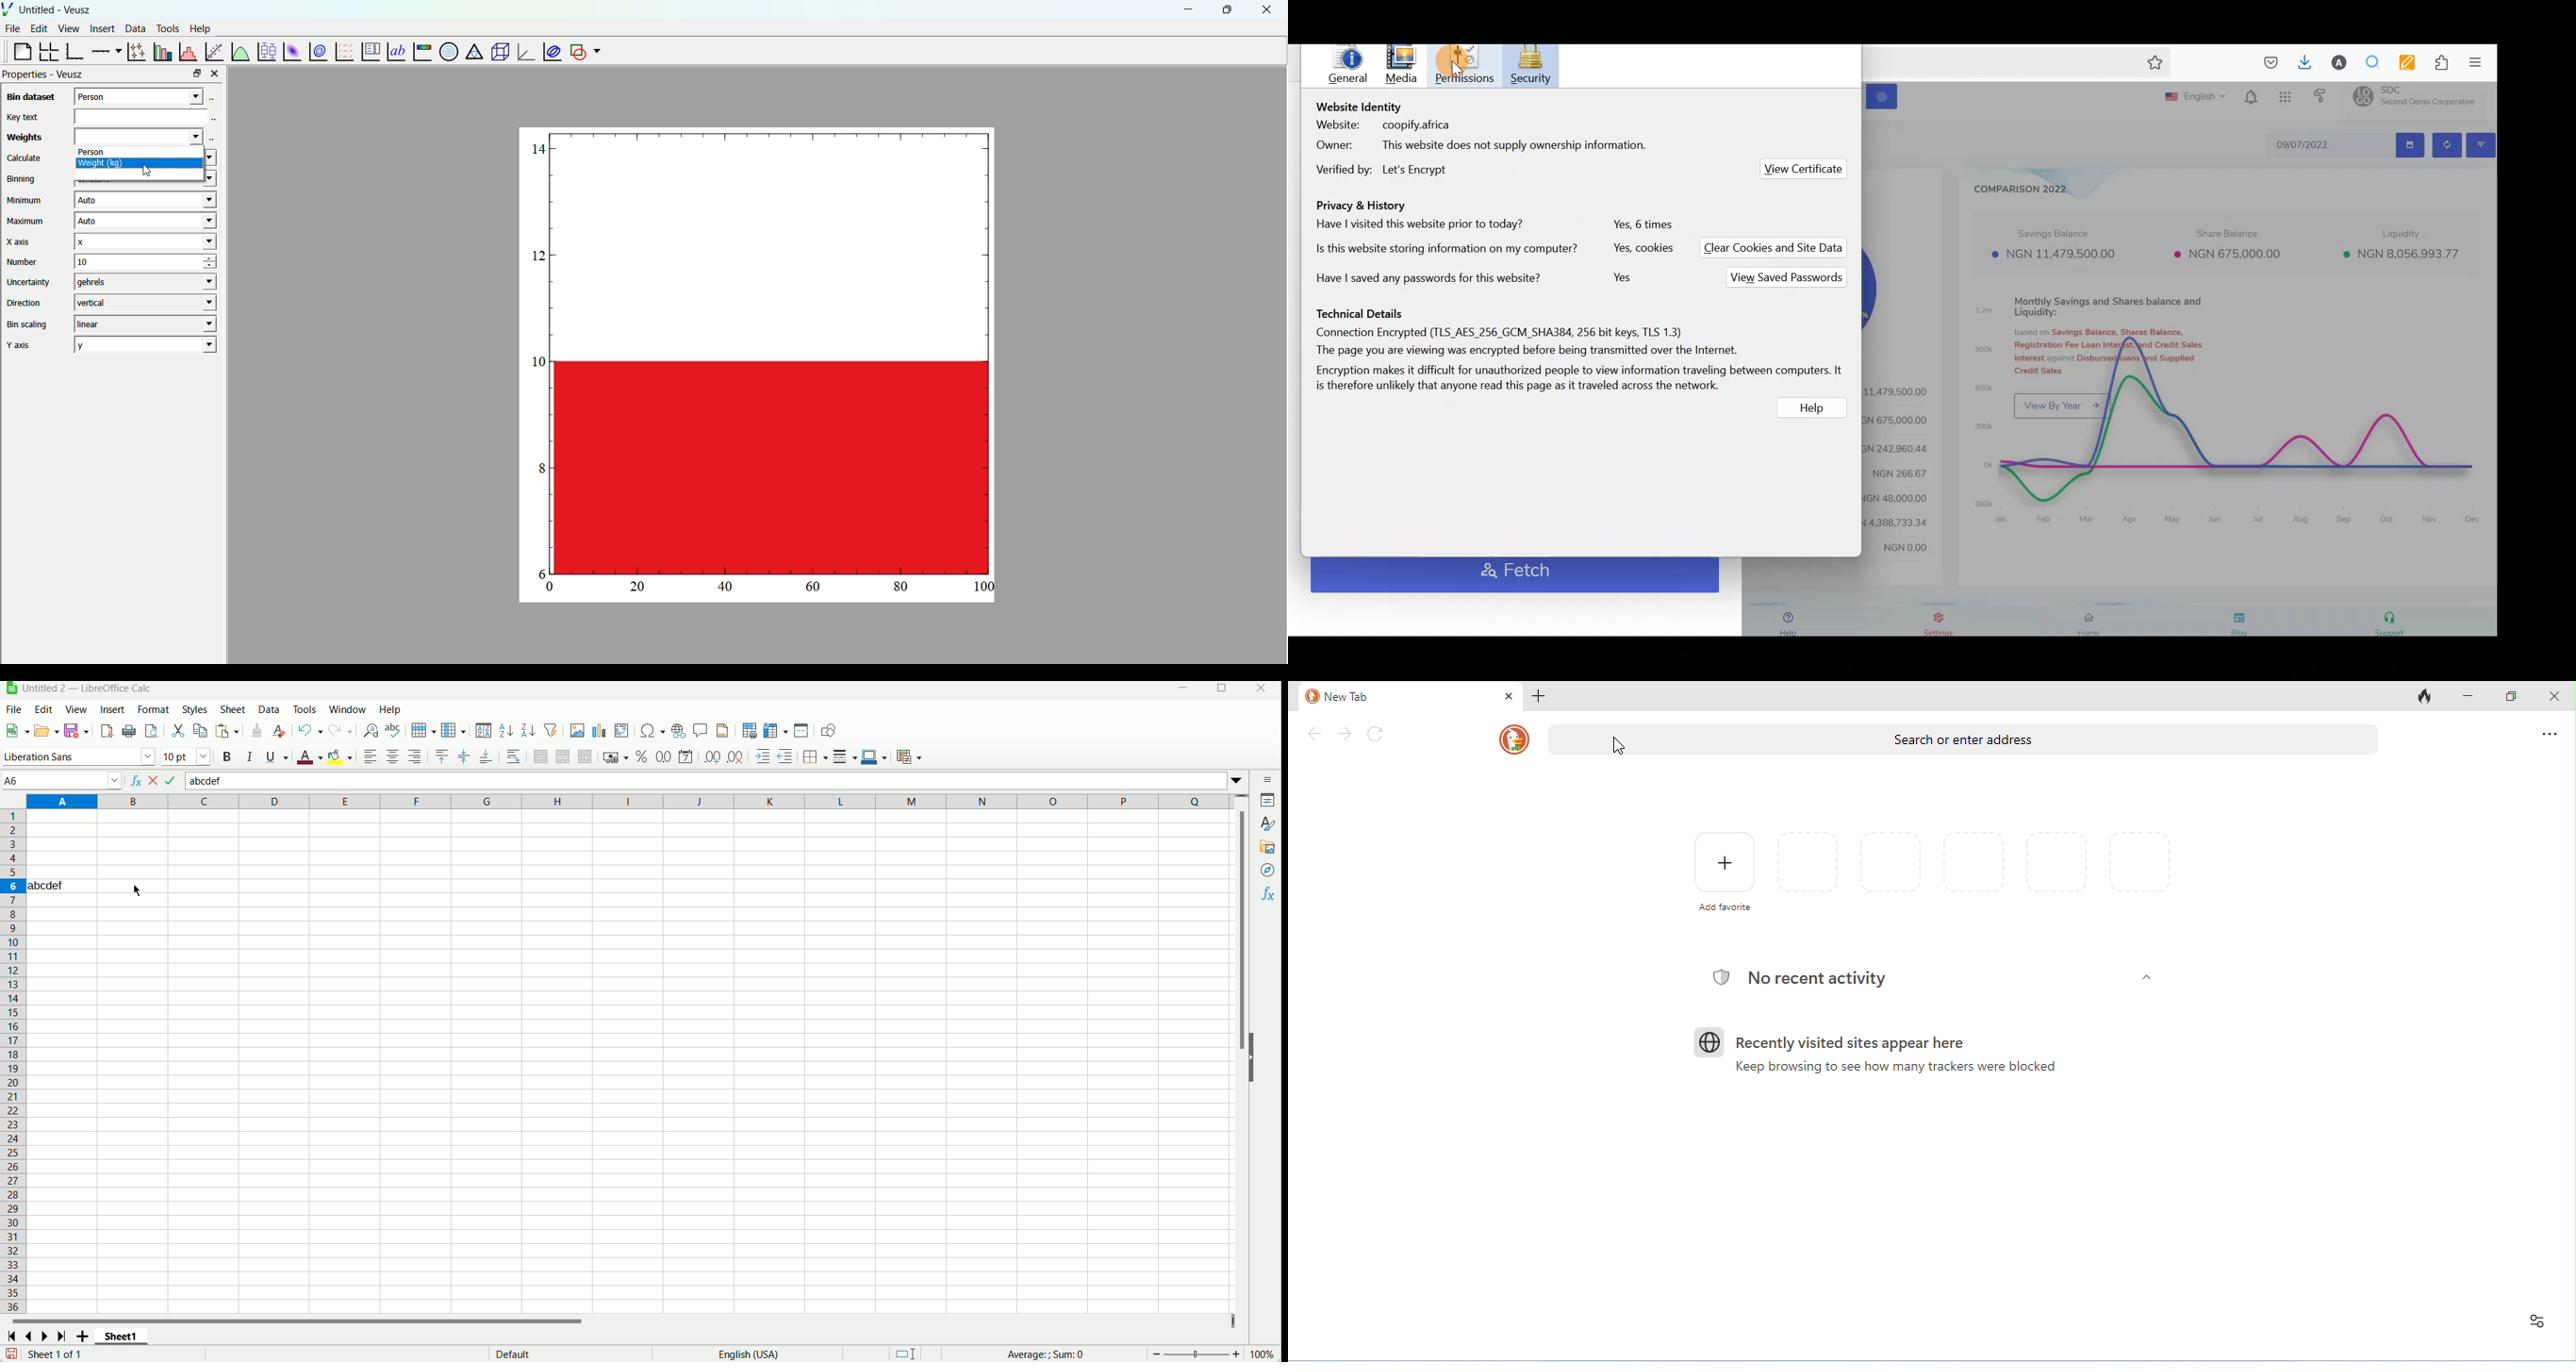 The width and height of the screenshot is (2576, 1372). I want to click on align right, so click(414, 756).